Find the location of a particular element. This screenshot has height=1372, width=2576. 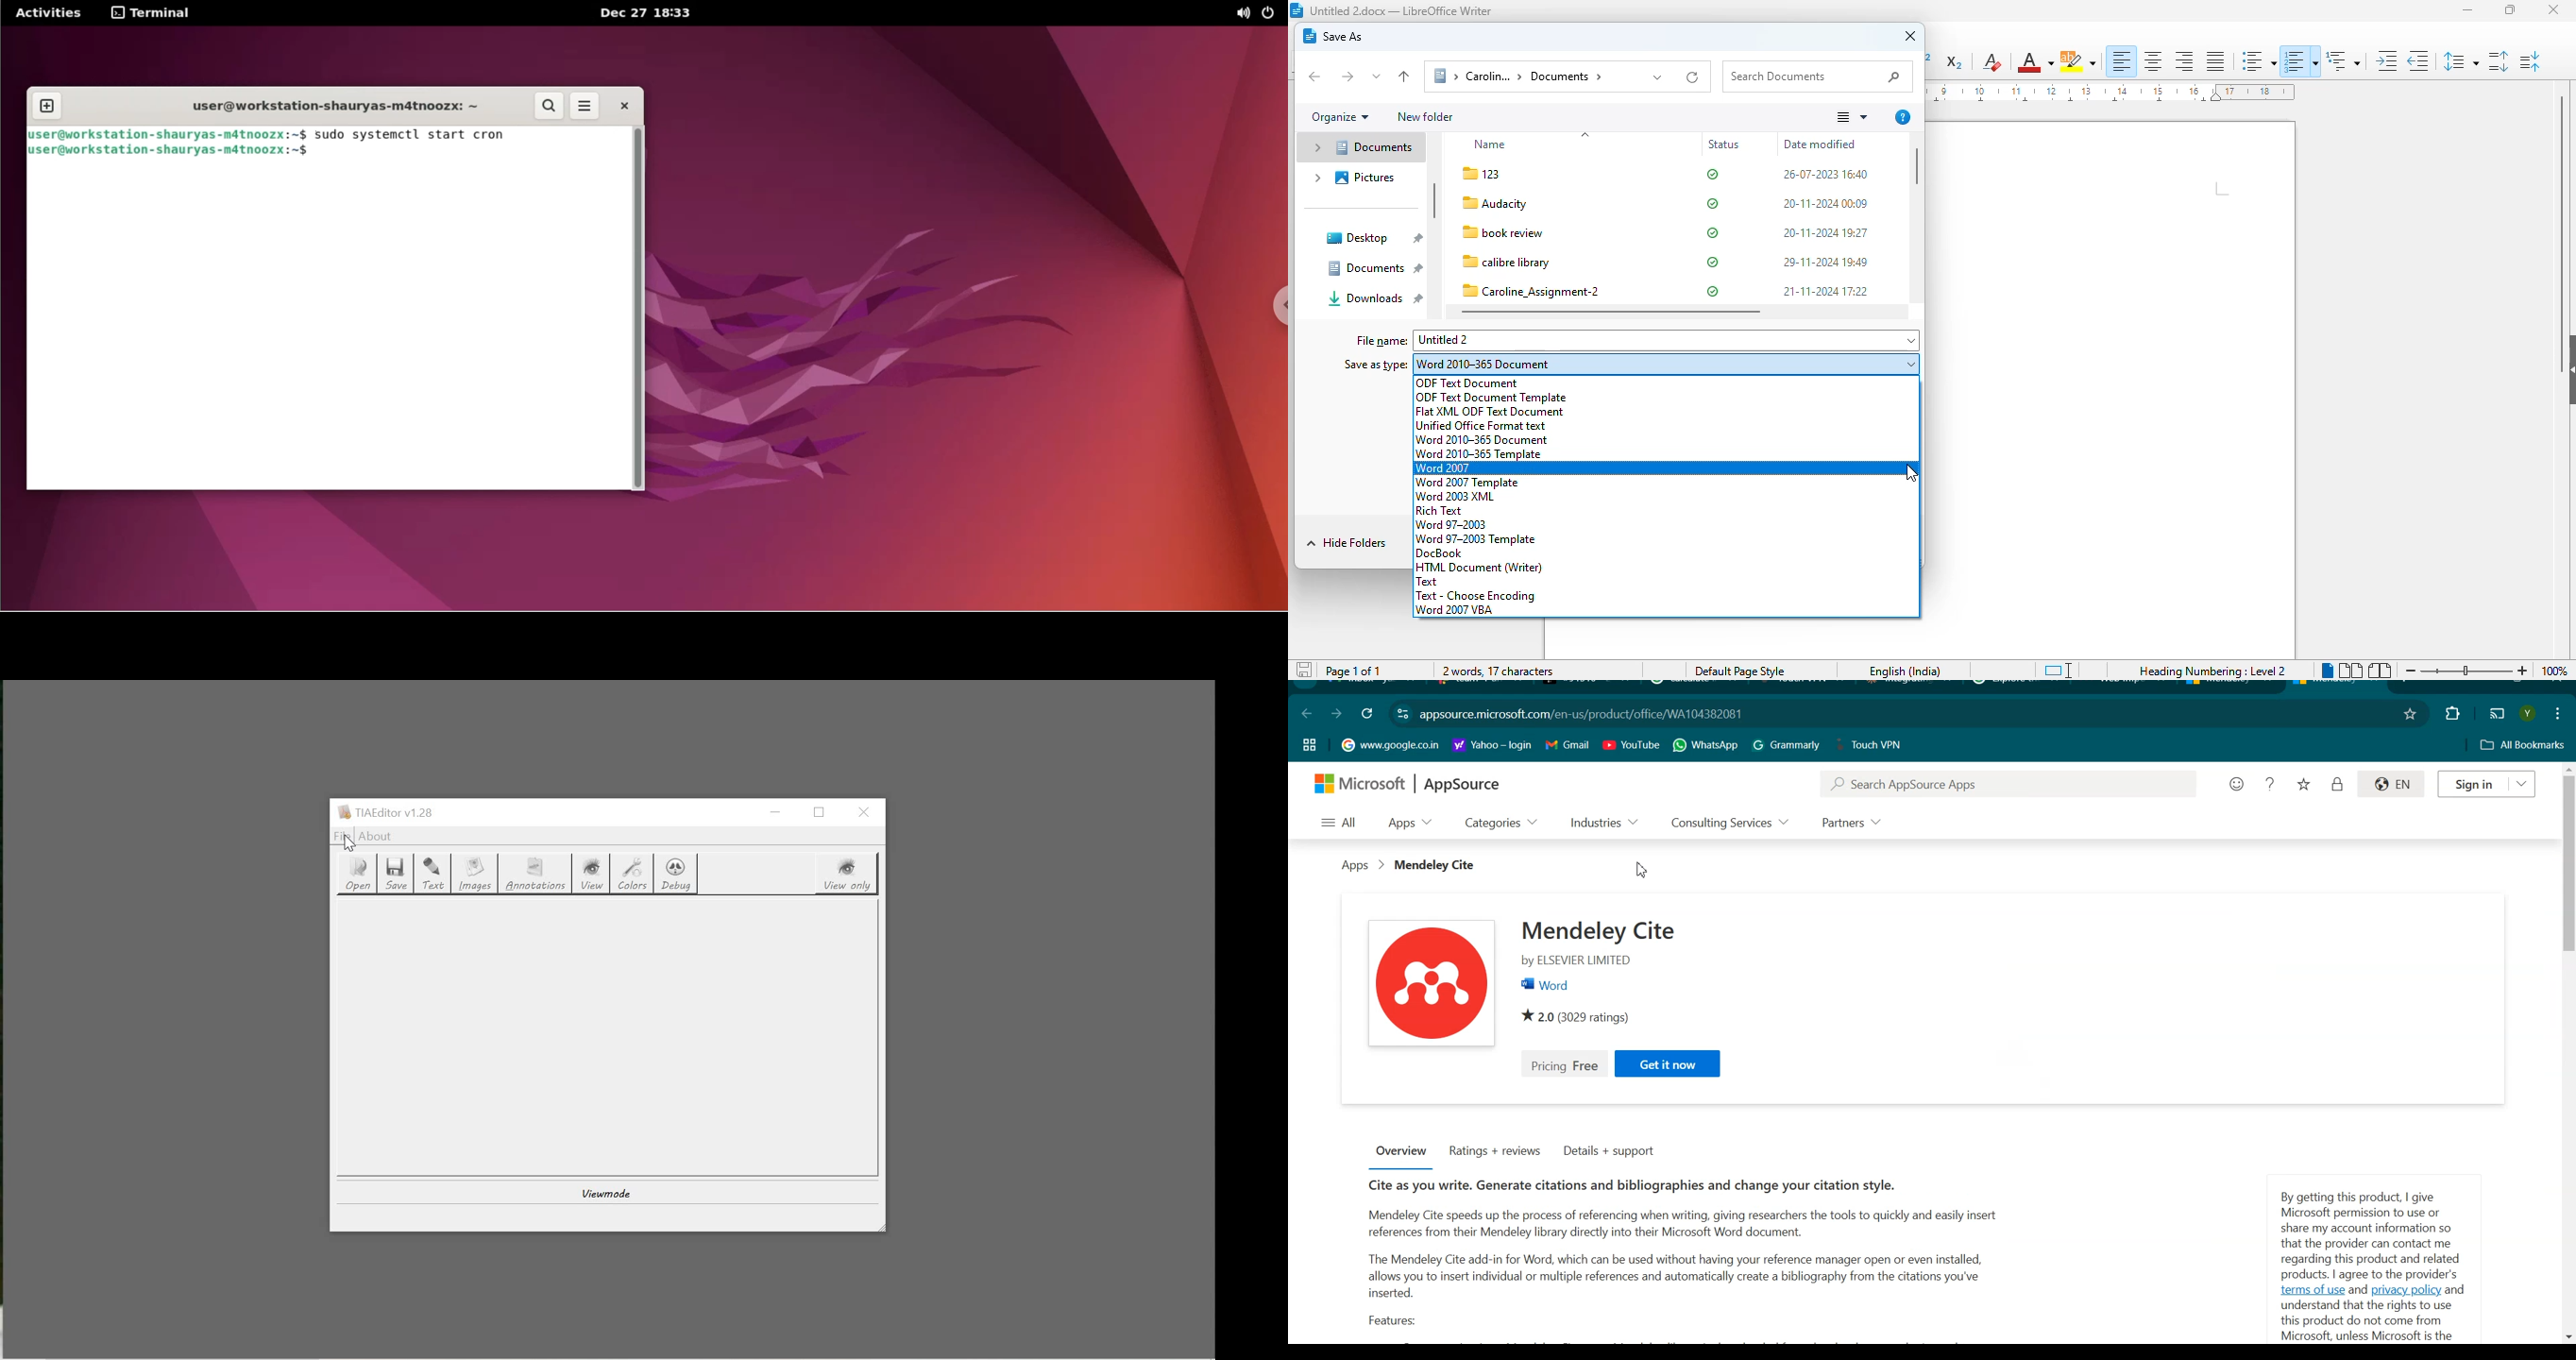

word is located at coordinates (1546, 985).